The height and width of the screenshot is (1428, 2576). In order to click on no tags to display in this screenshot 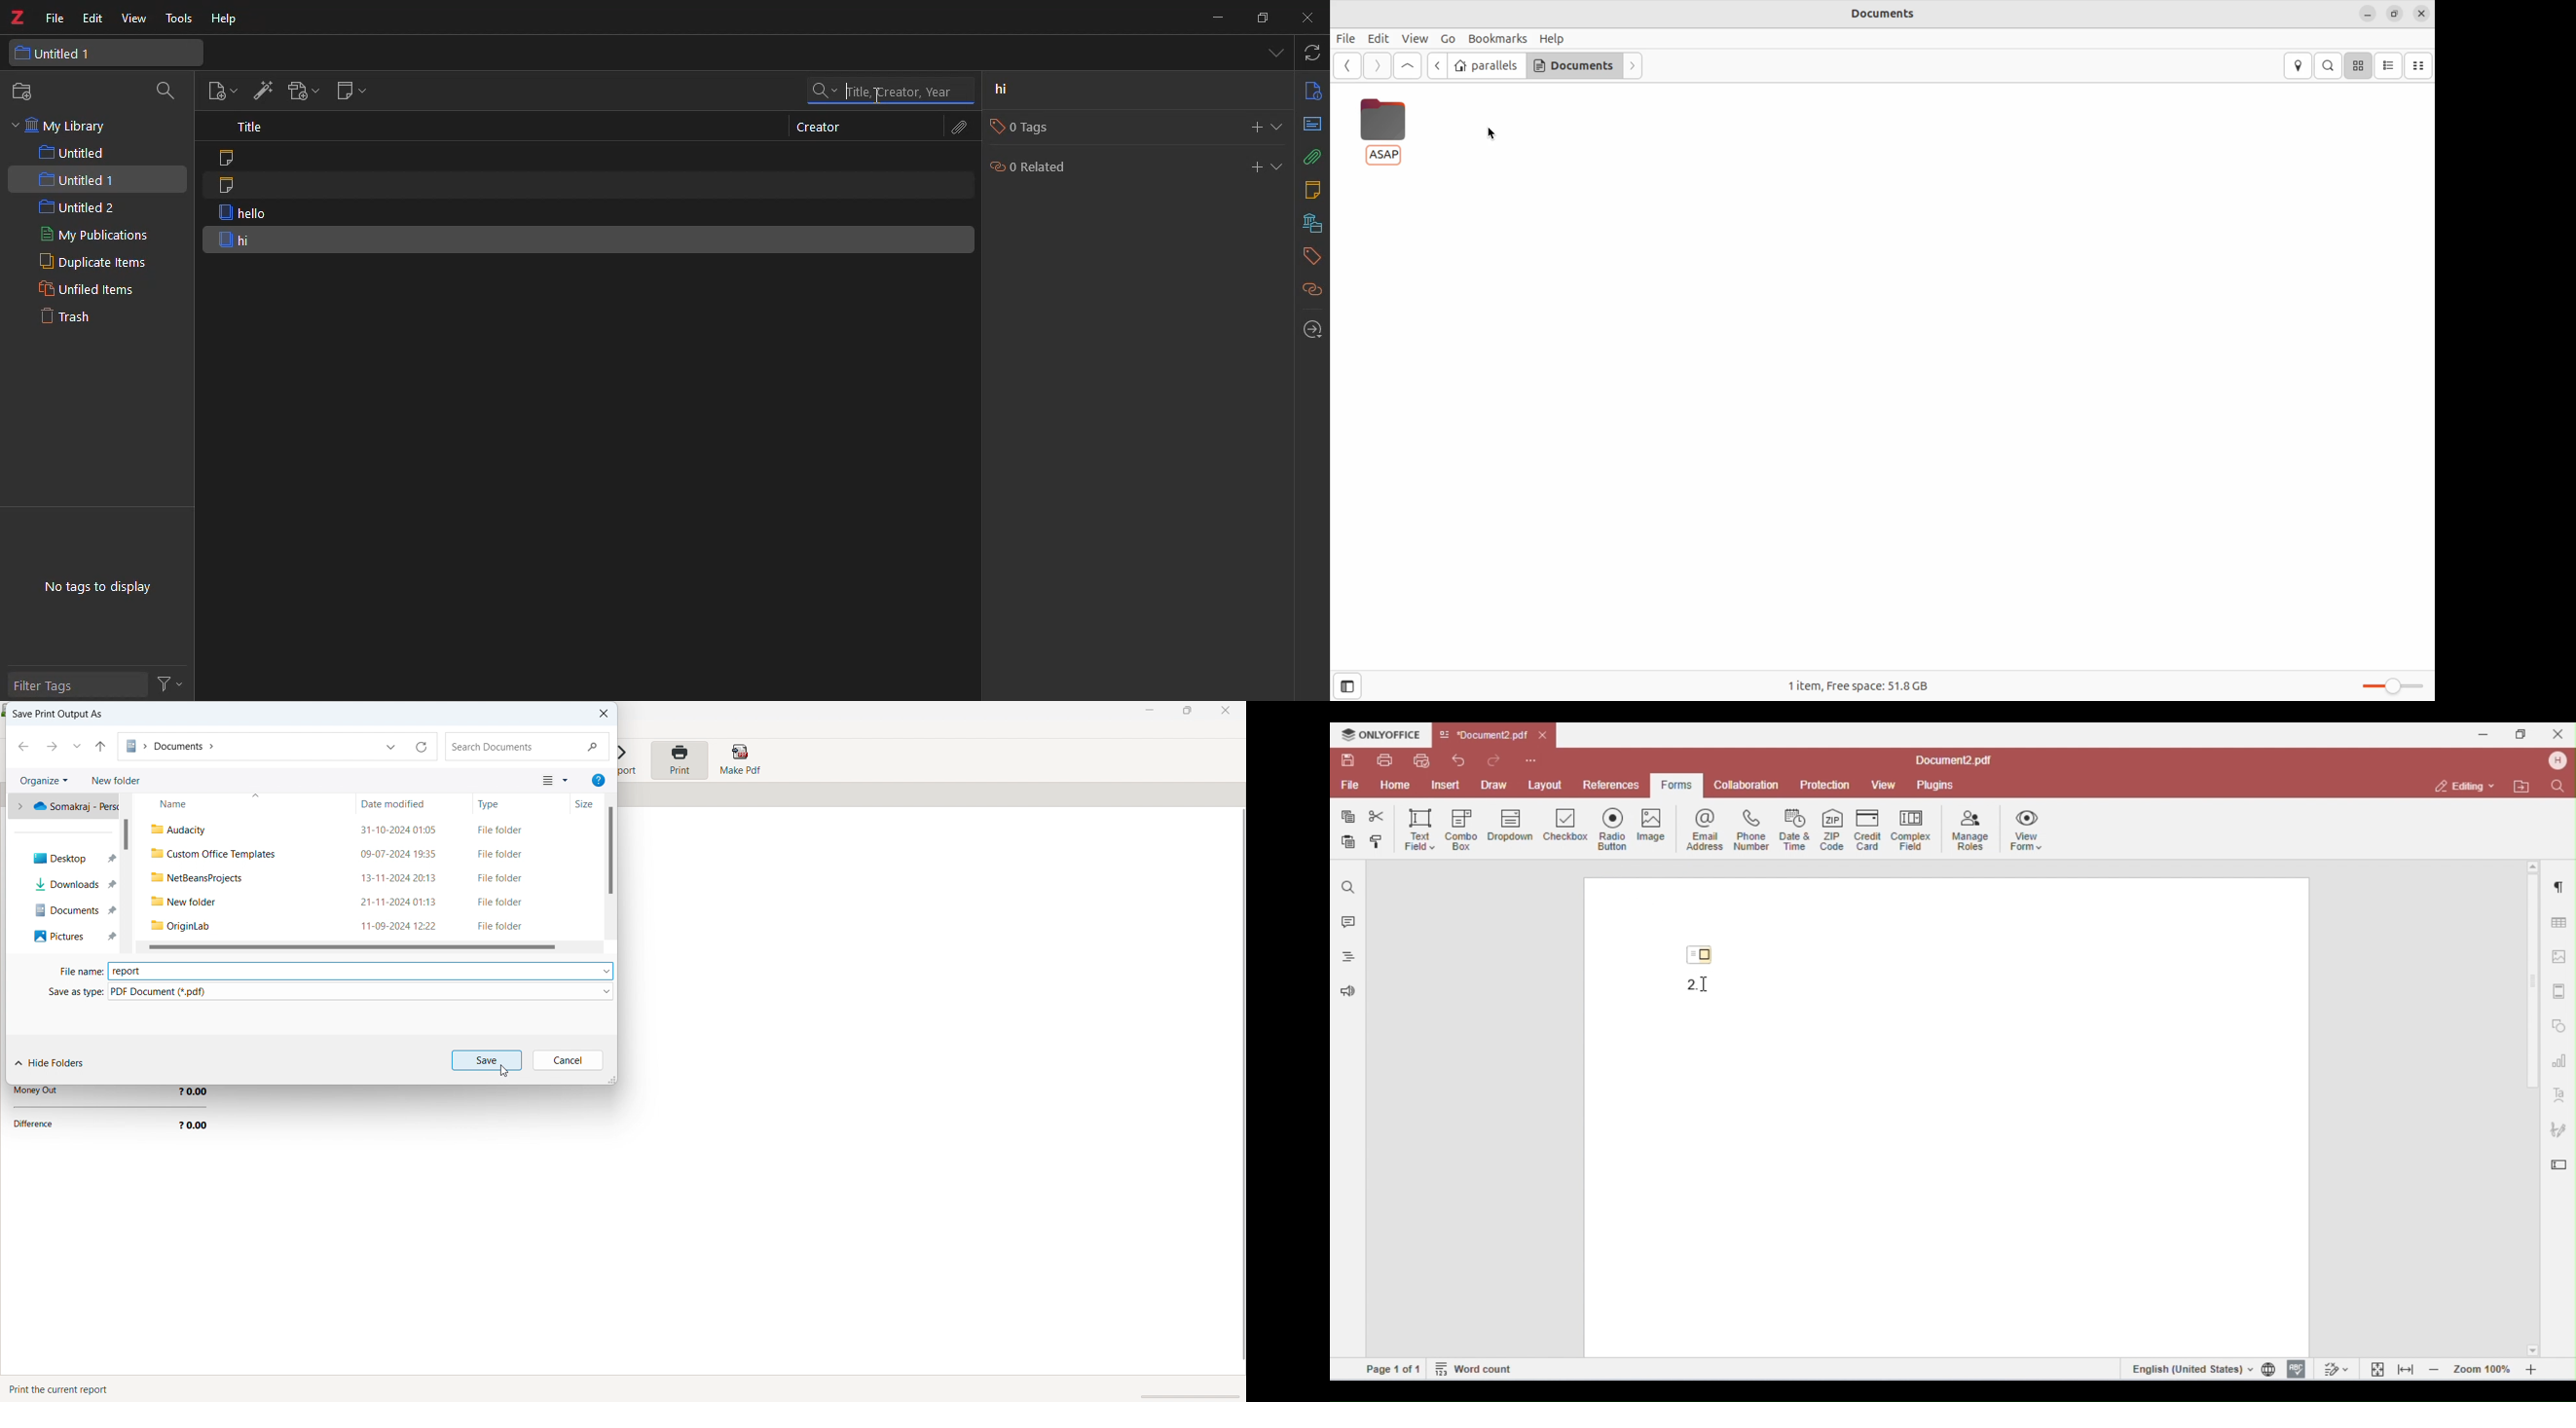, I will do `click(100, 587)`.